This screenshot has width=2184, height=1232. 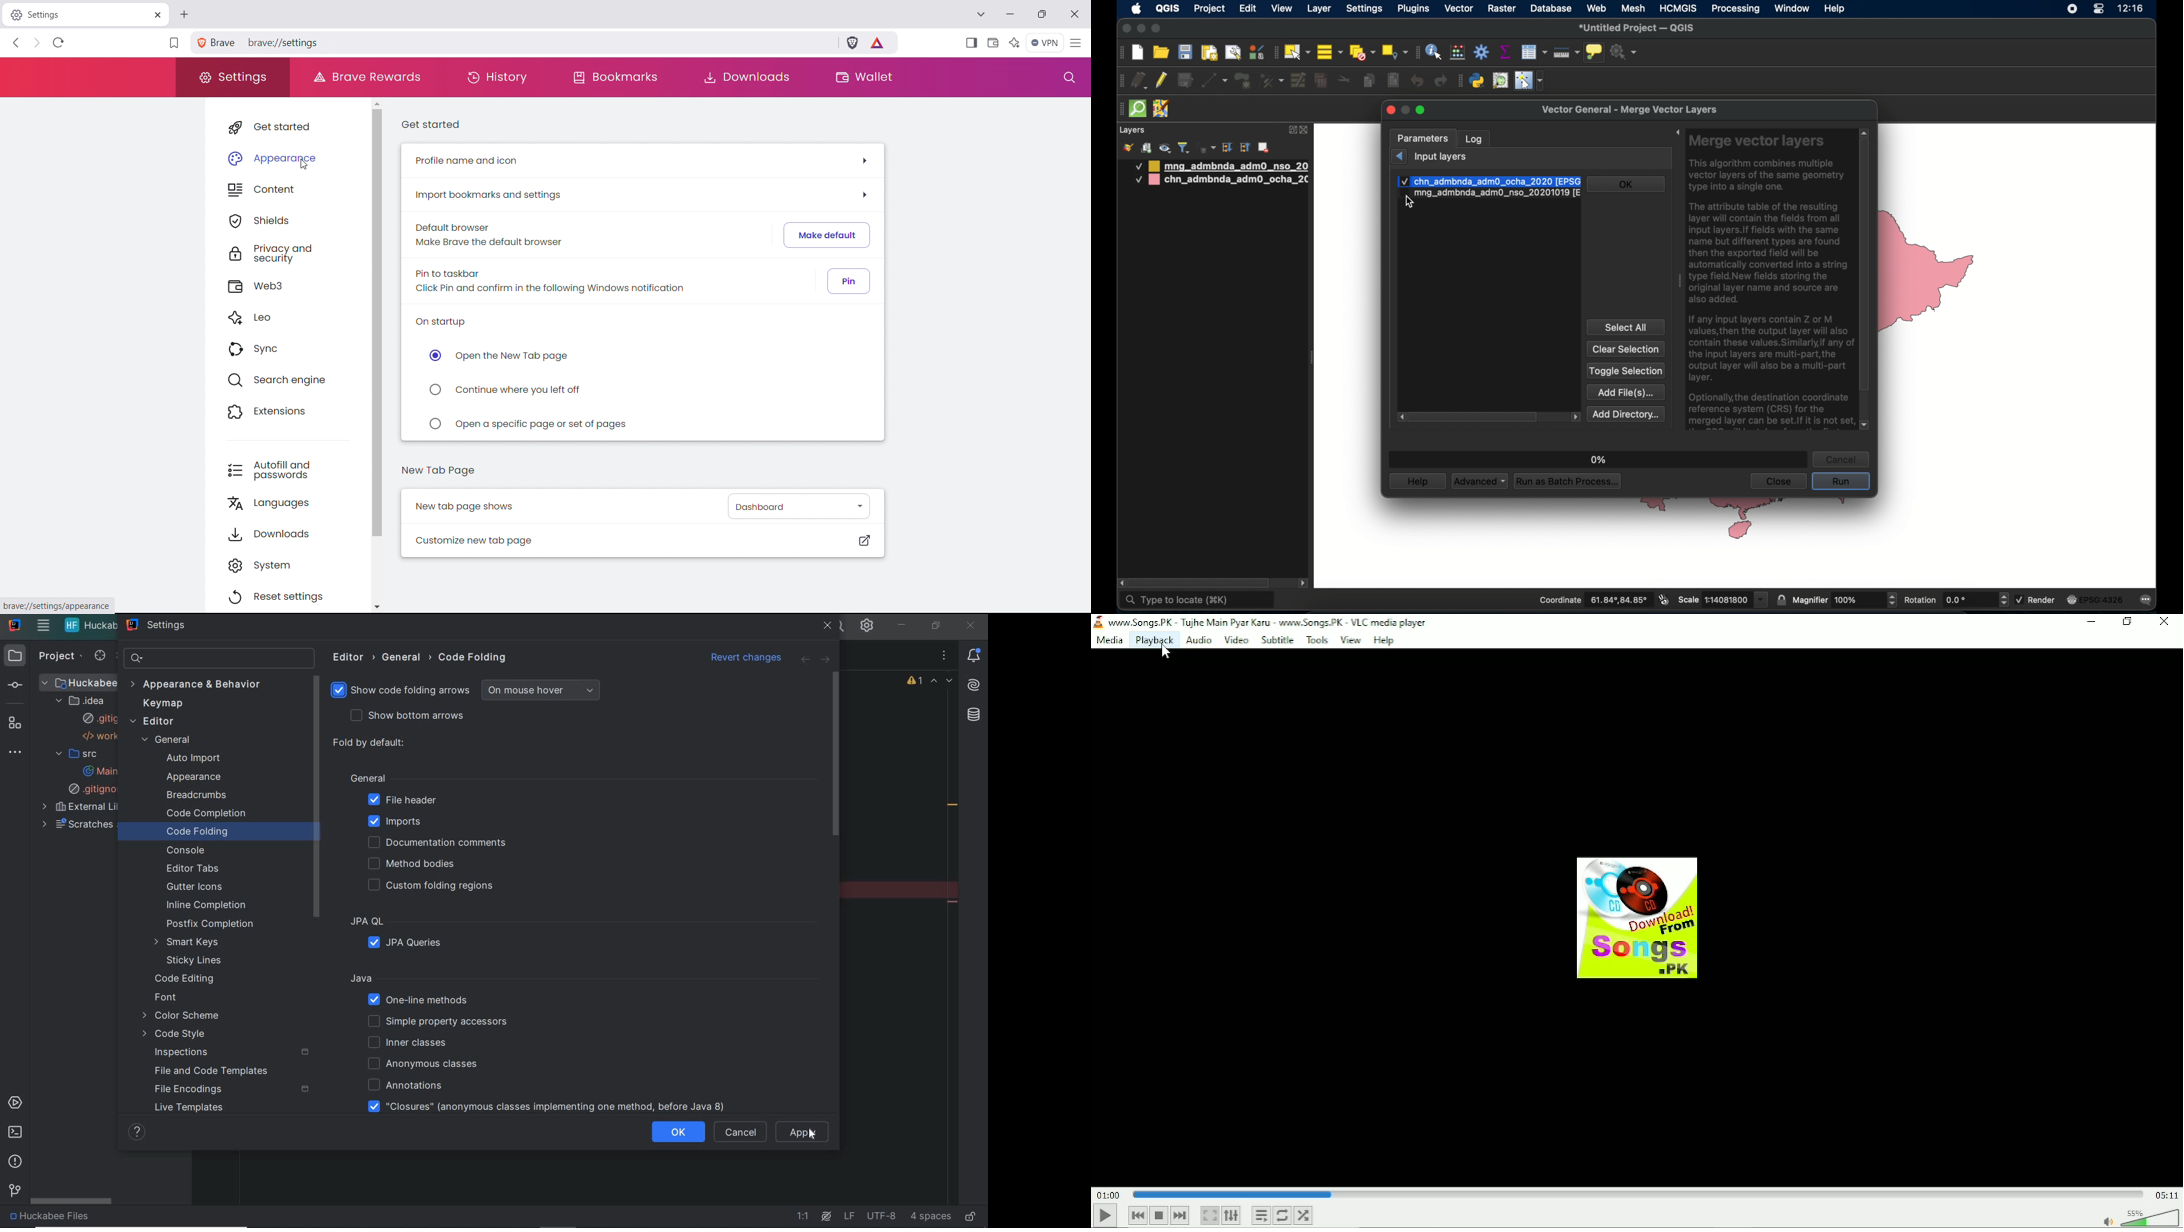 What do you see at coordinates (1283, 1216) in the screenshot?
I see `Toggle between loop all, loop one and no loop` at bounding box center [1283, 1216].